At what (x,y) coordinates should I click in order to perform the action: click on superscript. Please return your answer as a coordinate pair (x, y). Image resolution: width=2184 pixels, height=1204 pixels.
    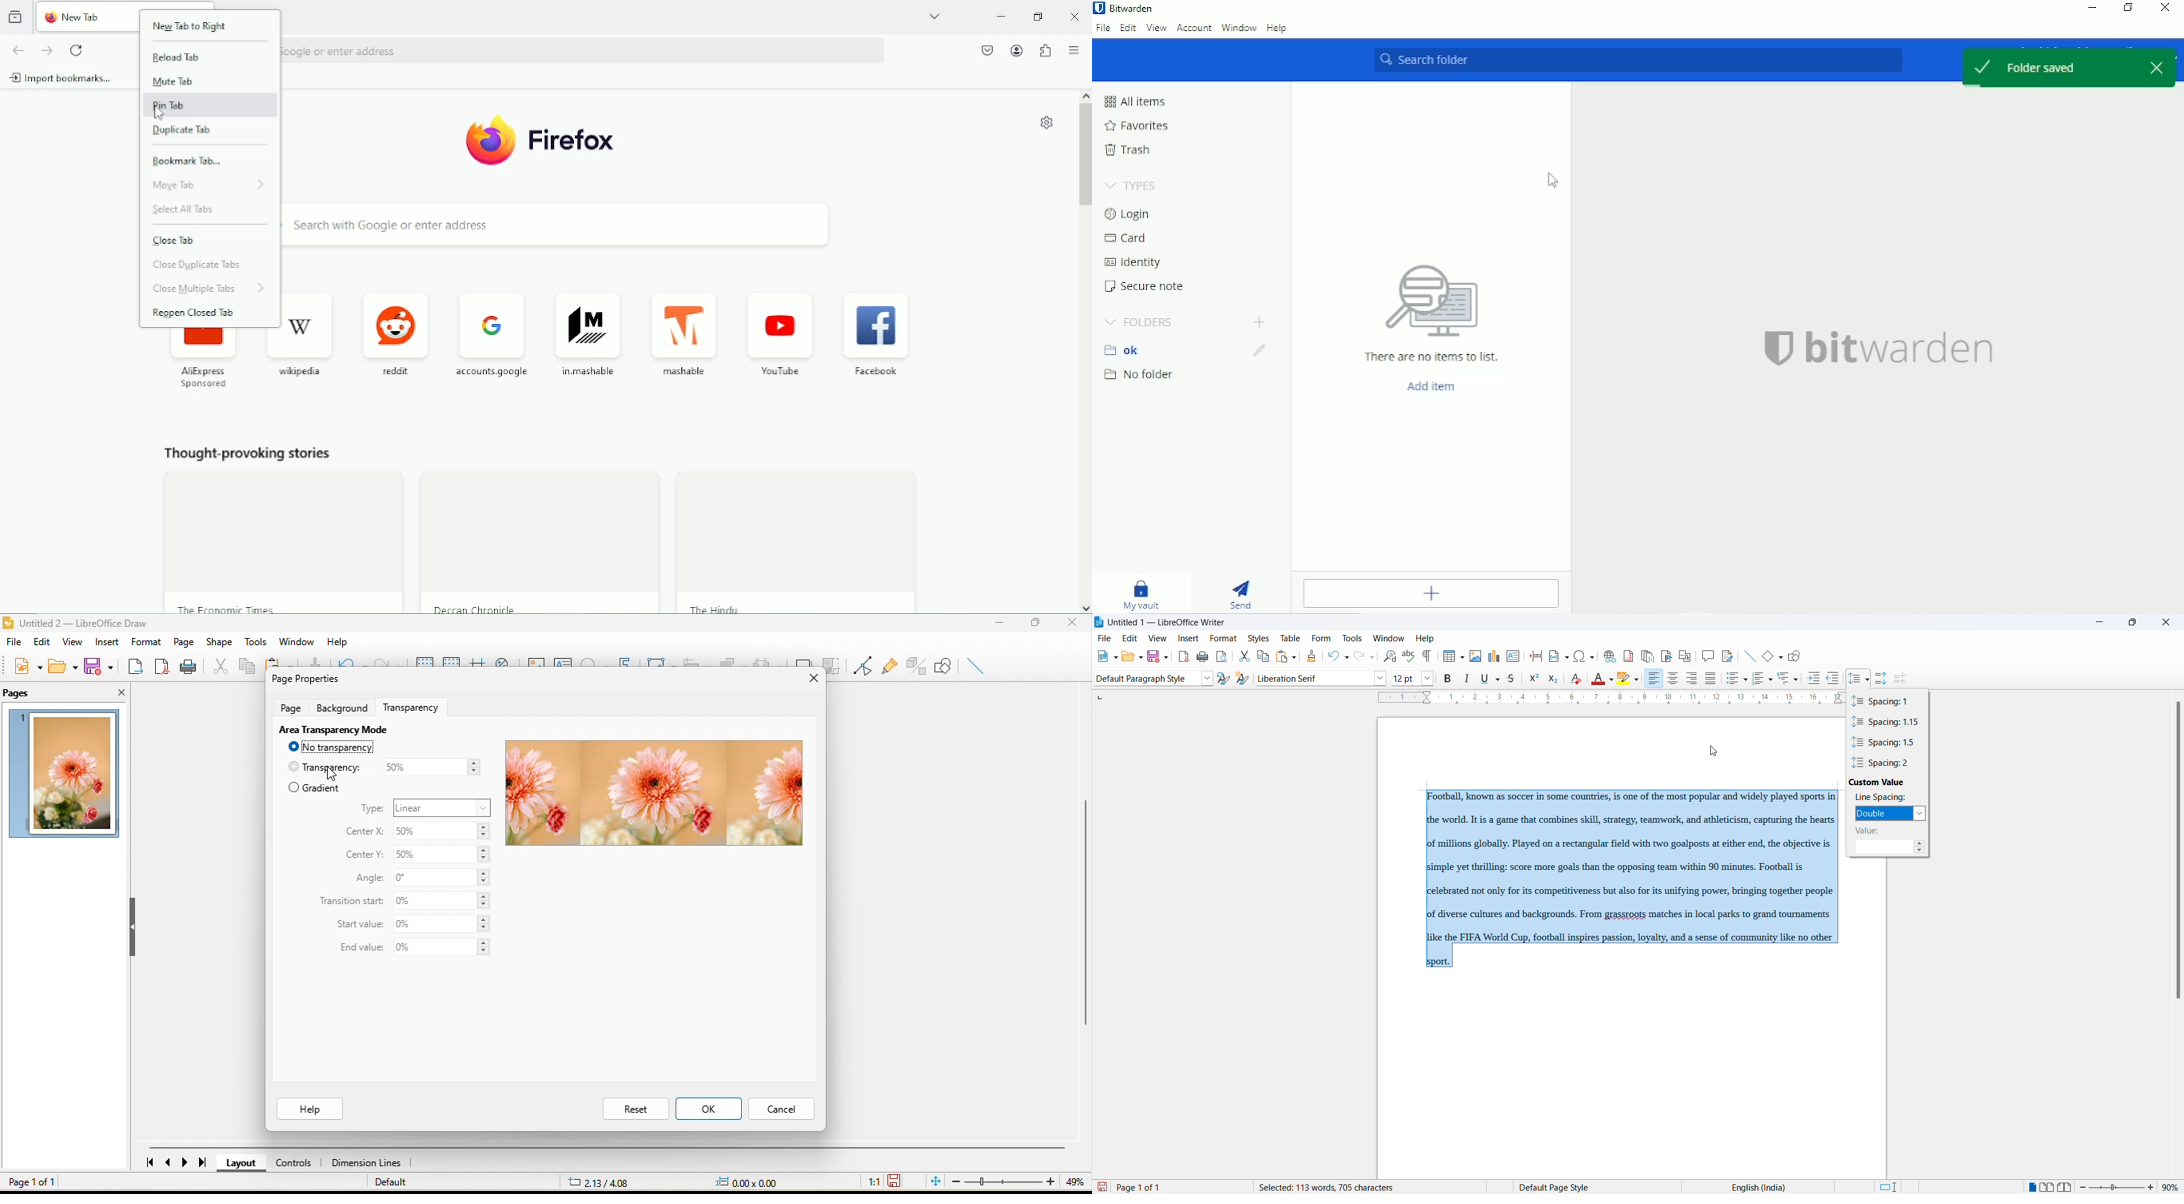
    Looking at the image, I should click on (1534, 679).